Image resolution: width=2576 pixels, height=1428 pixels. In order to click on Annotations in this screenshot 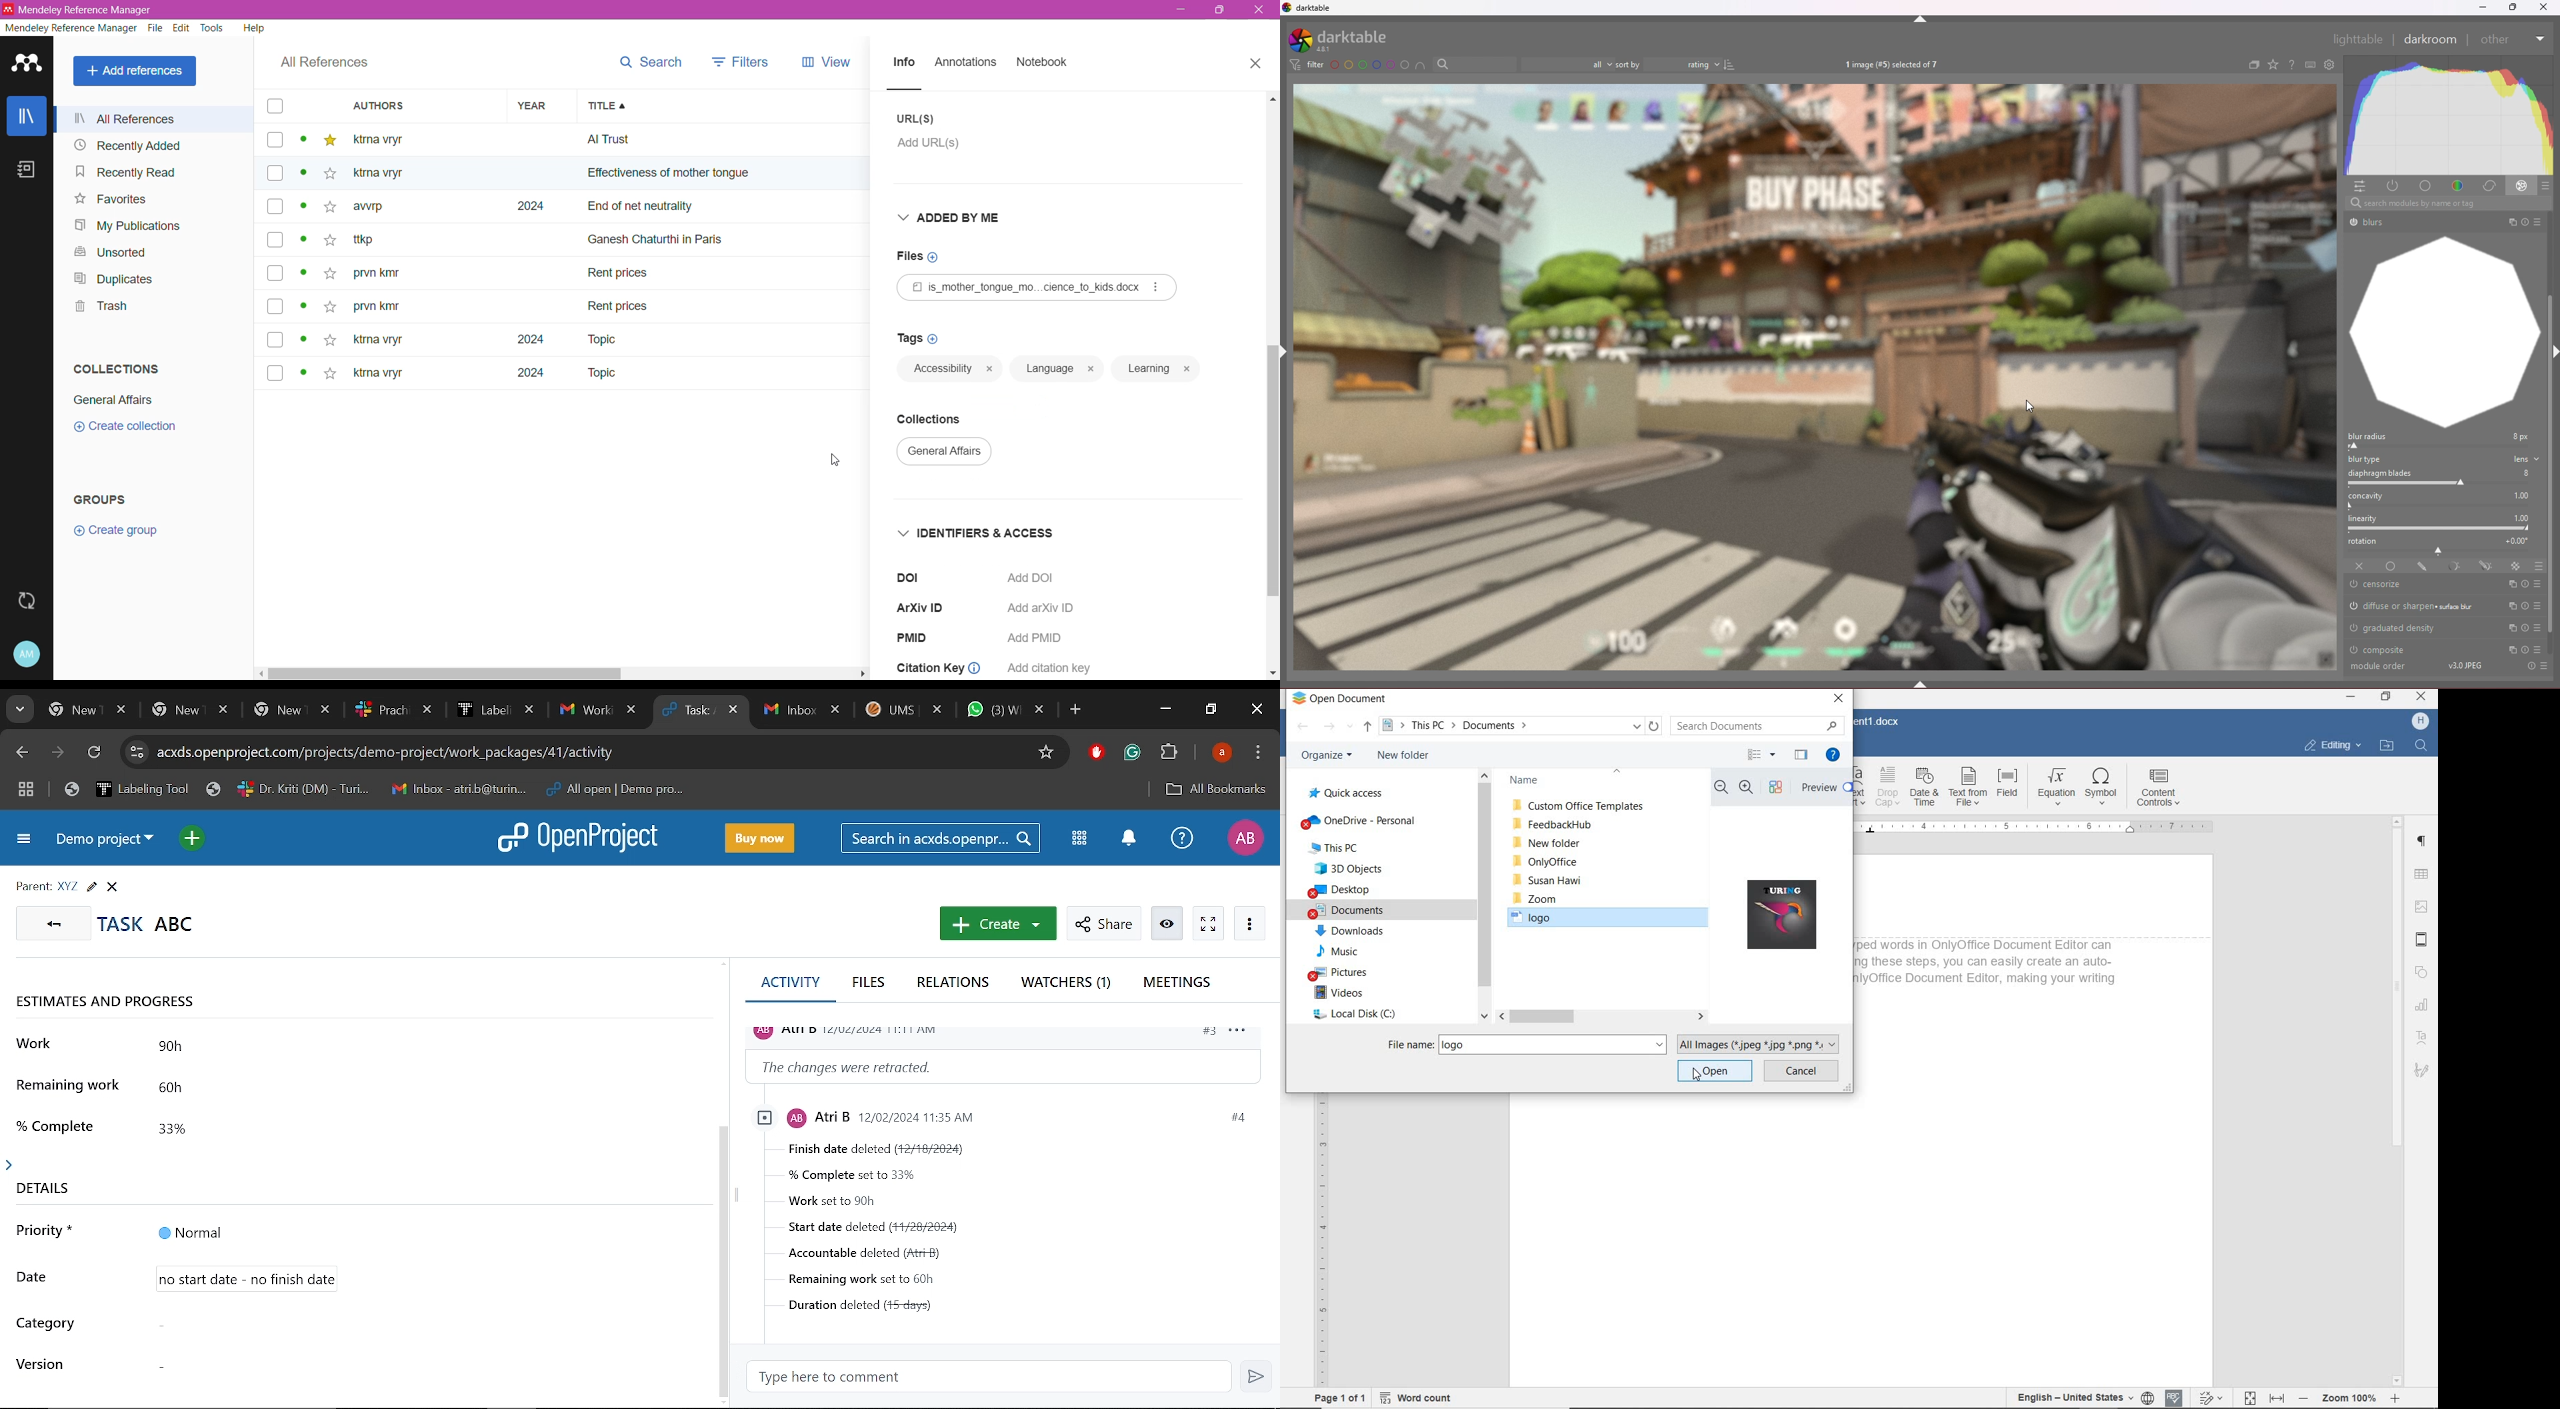, I will do `click(965, 63)`.